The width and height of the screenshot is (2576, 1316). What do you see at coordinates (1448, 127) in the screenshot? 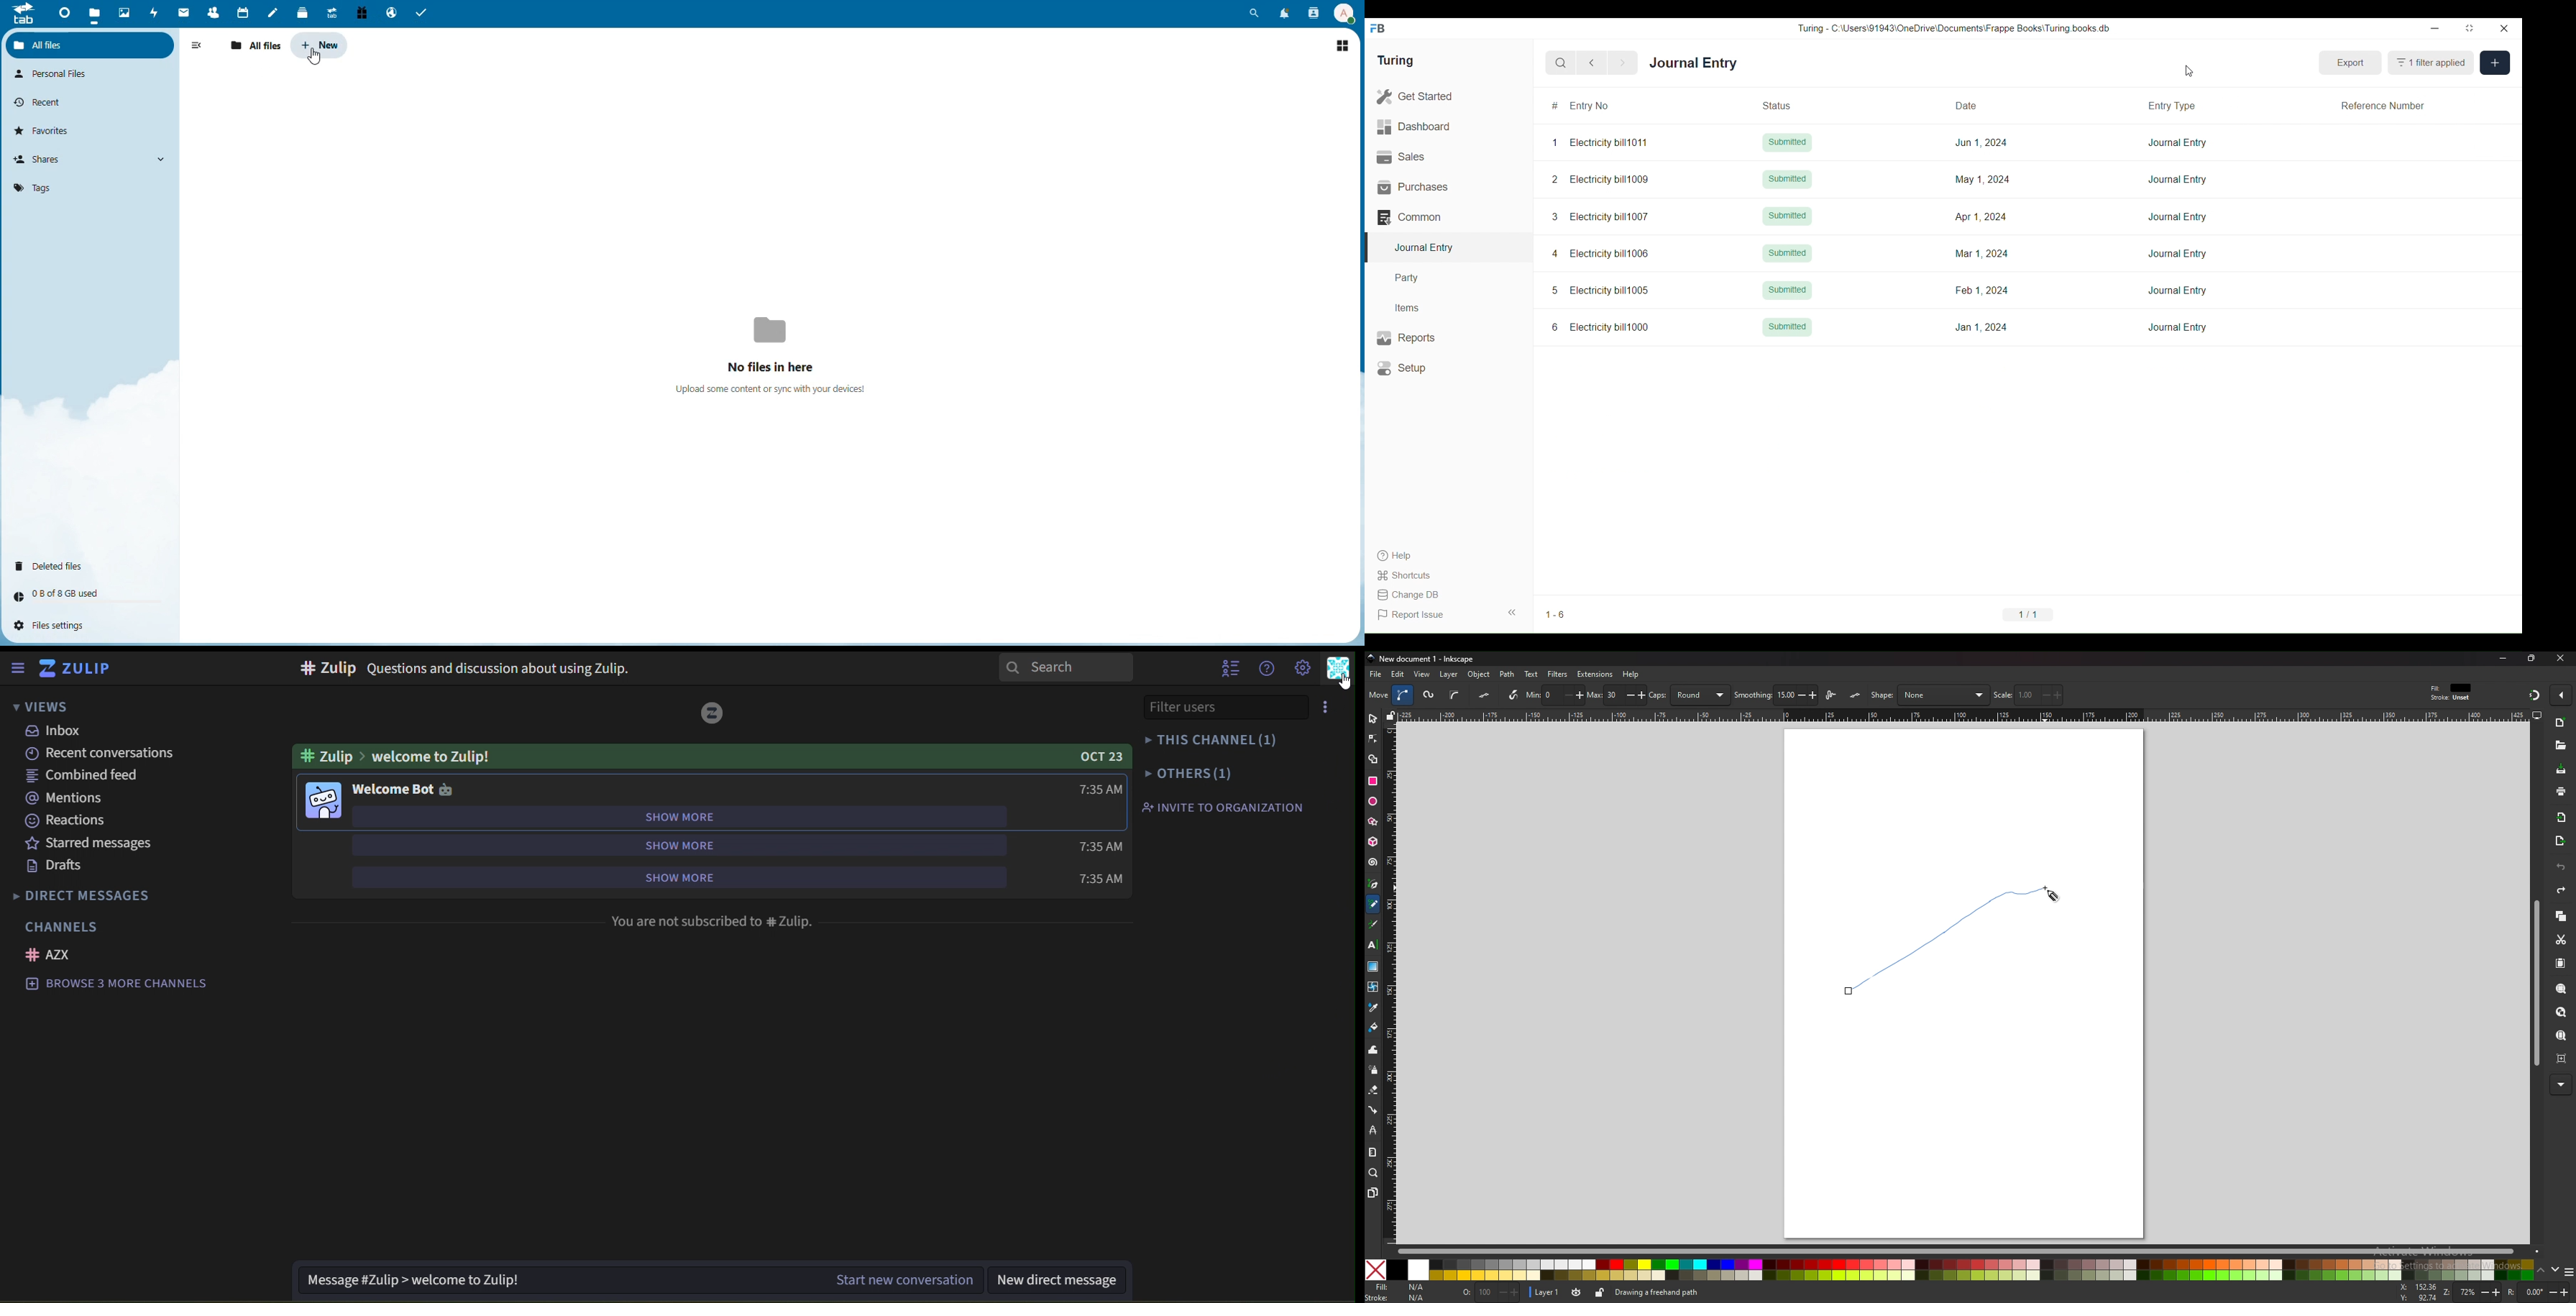
I see `Dashboard` at bounding box center [1448, 127].